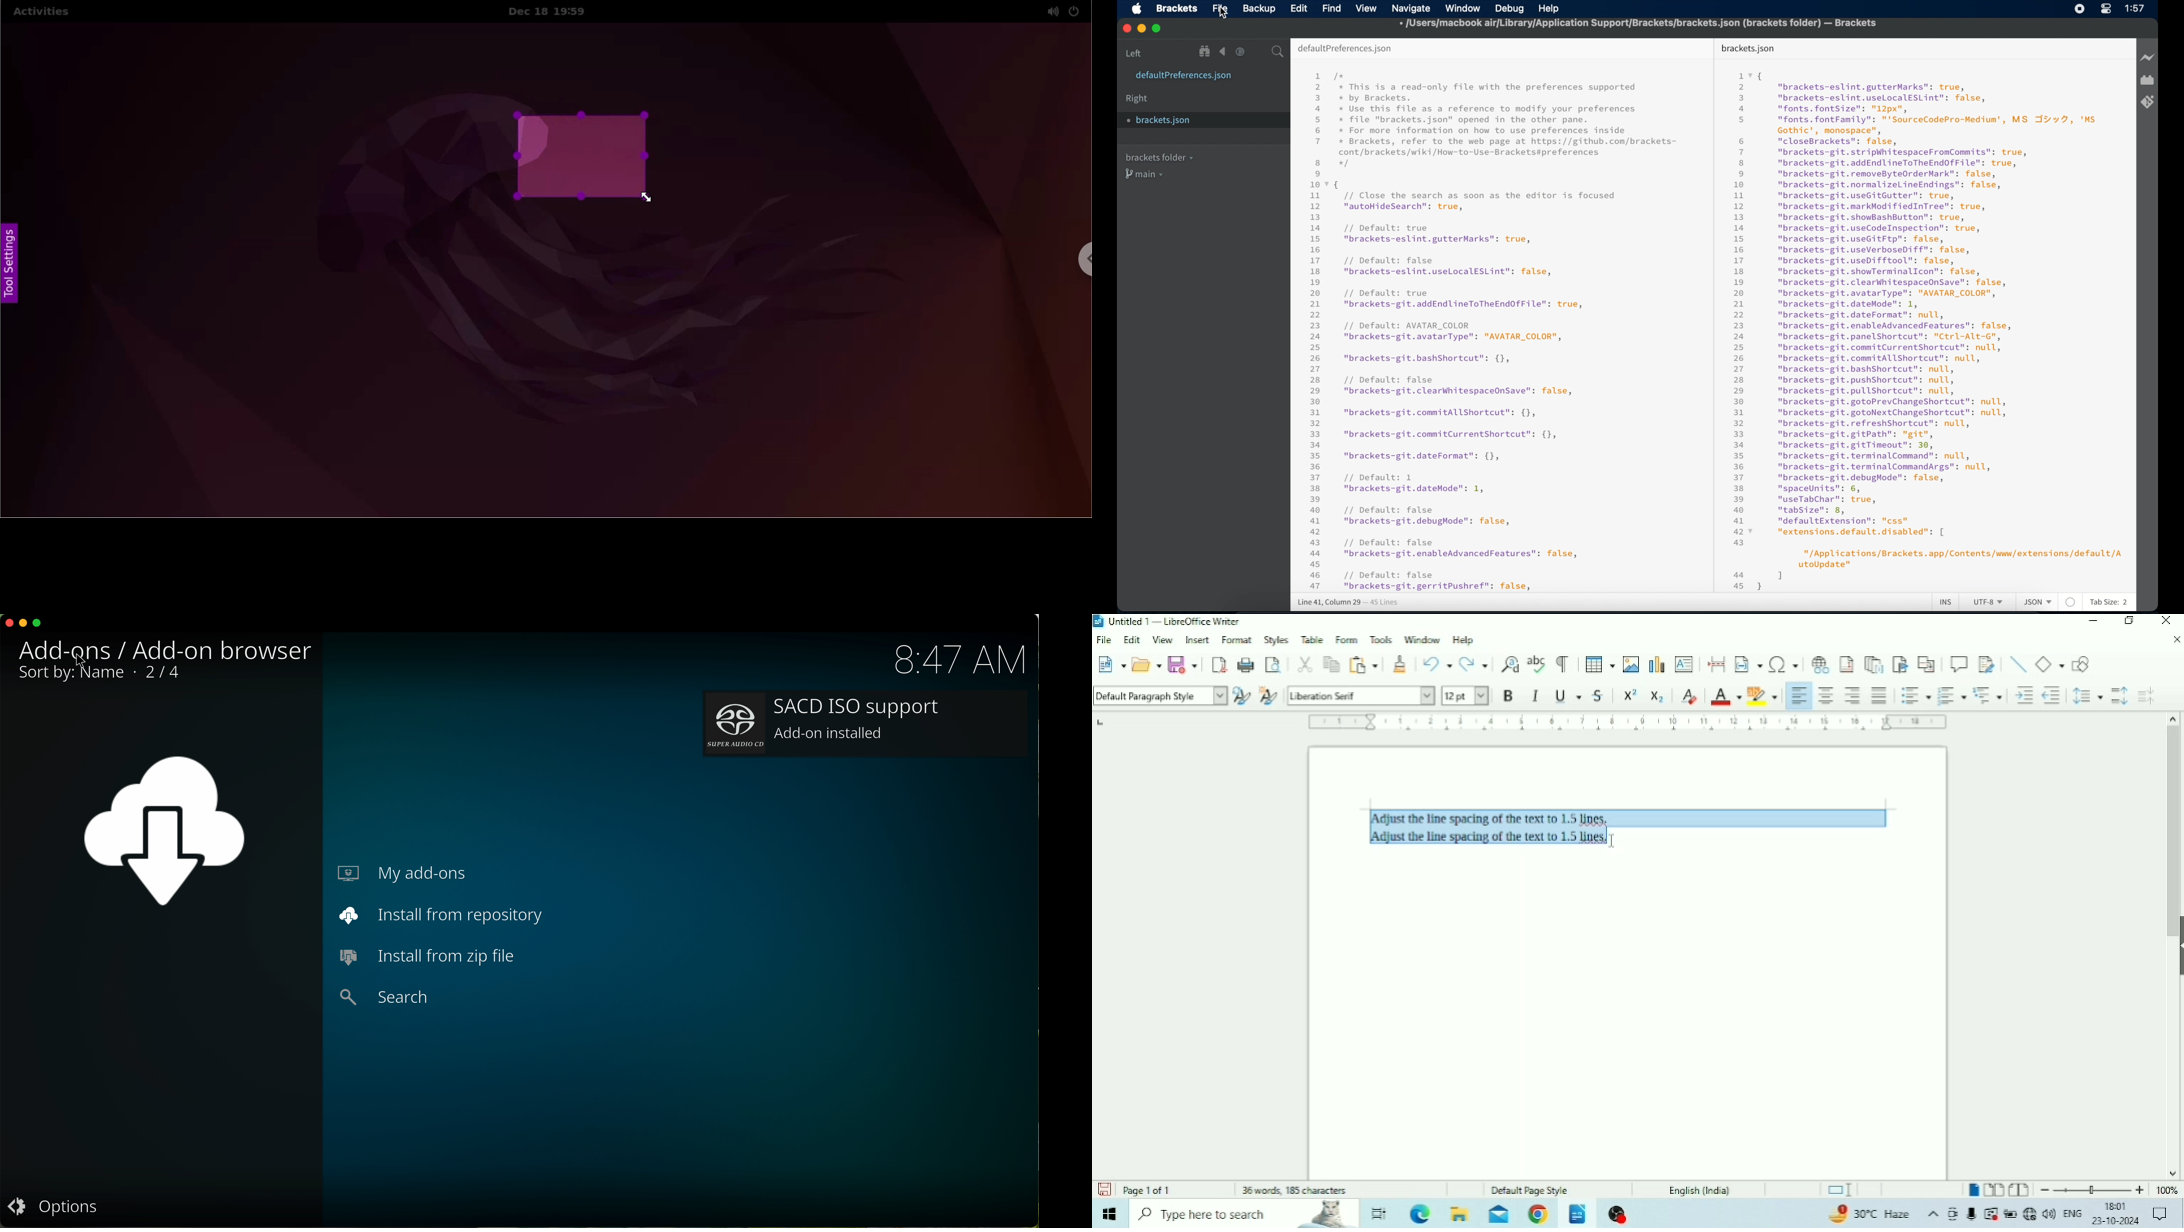  I want to click on Redo, so click(1474, 664).